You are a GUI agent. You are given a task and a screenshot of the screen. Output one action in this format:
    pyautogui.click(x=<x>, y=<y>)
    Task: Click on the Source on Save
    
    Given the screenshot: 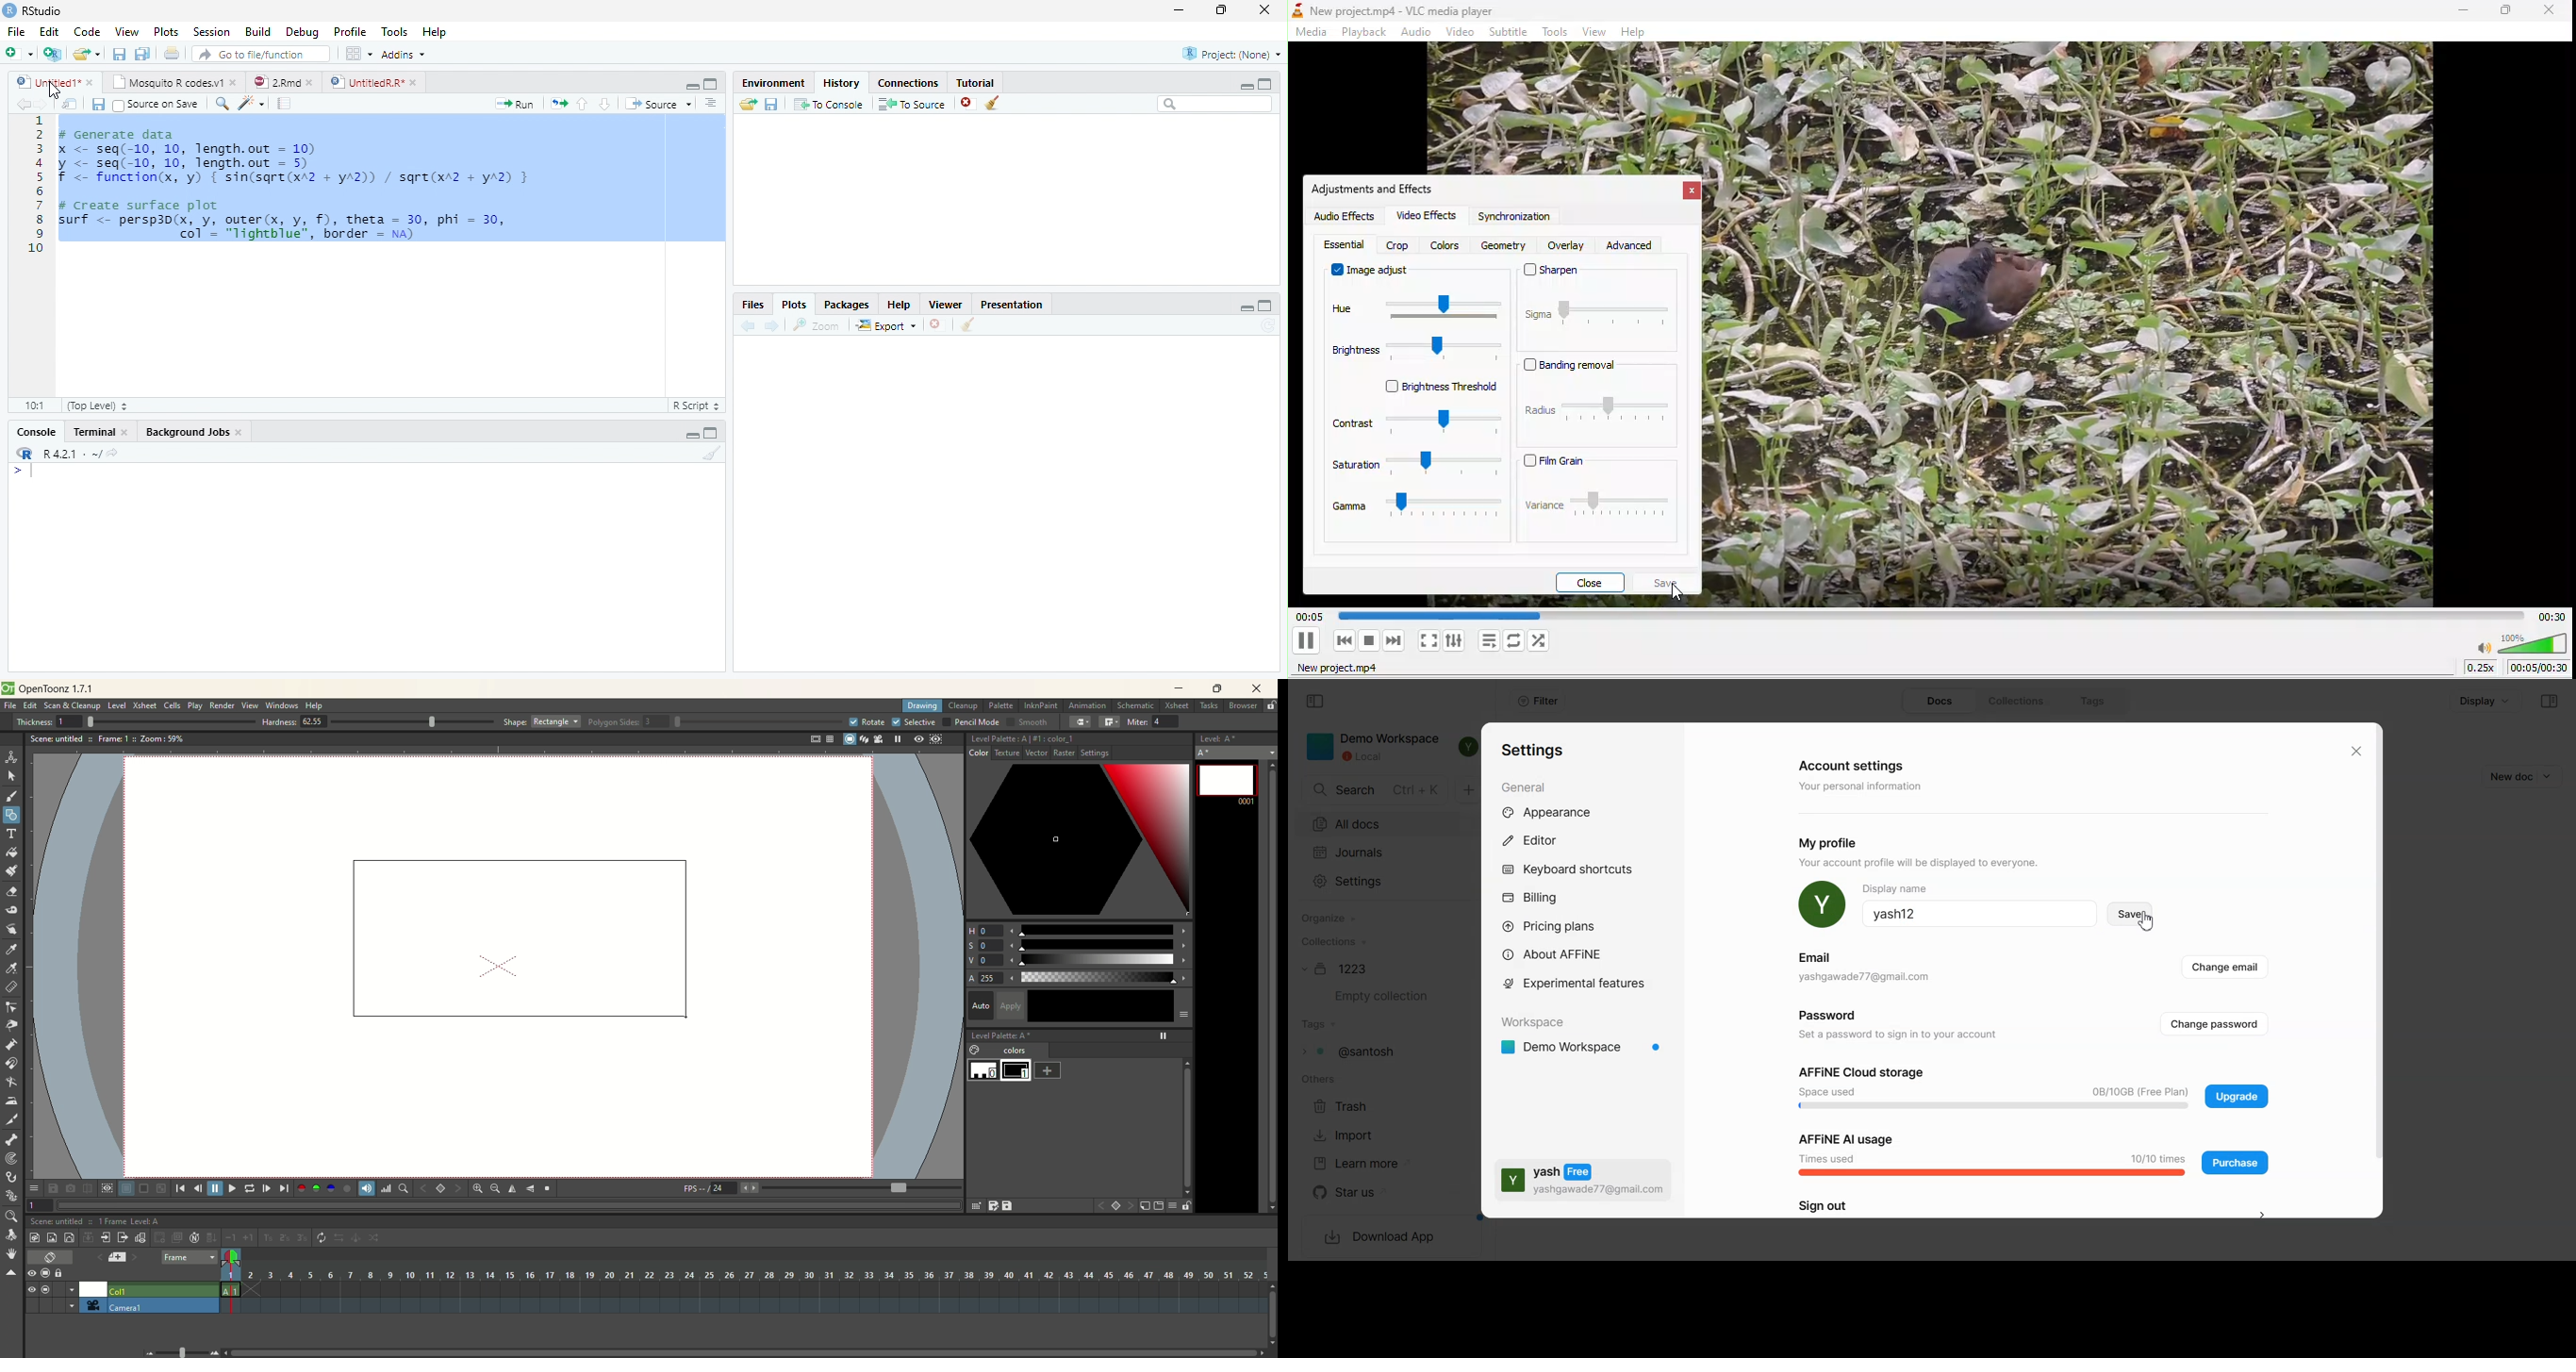 What is the action you would take?
    pyautogui.click(x=157, y=104)
    